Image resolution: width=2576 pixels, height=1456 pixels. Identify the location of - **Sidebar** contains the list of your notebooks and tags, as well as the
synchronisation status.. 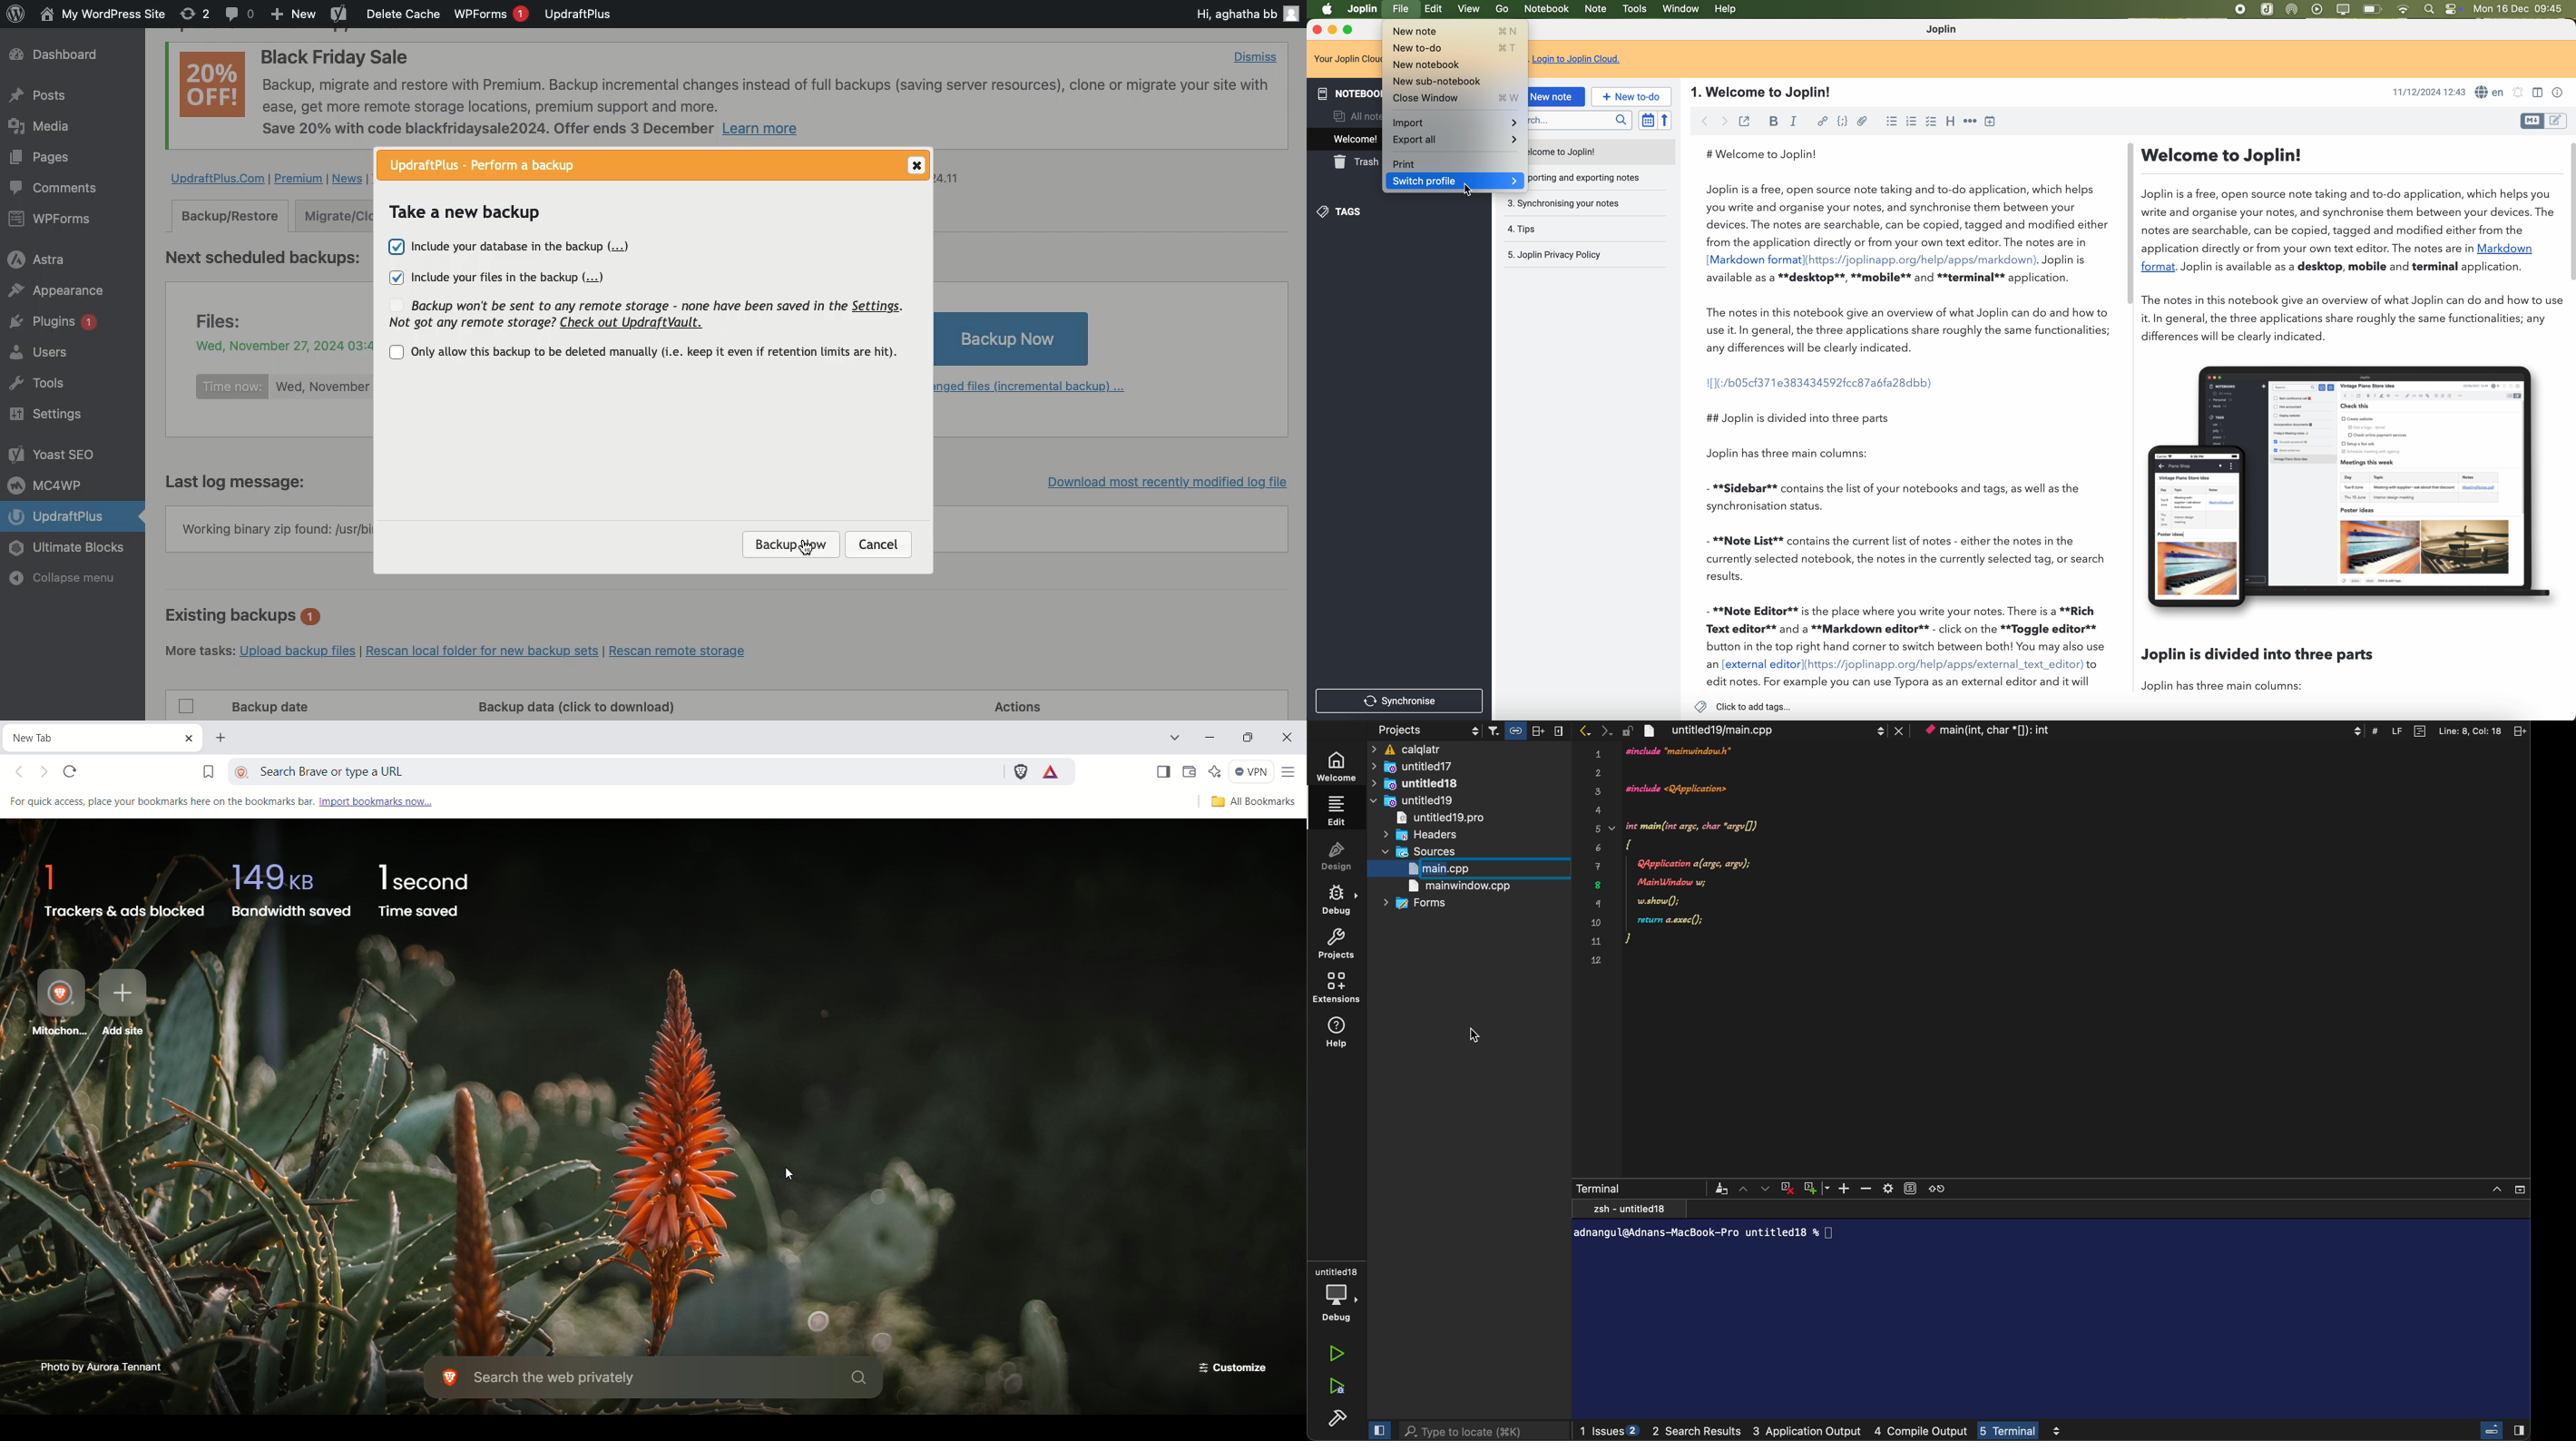
(1900, 496).